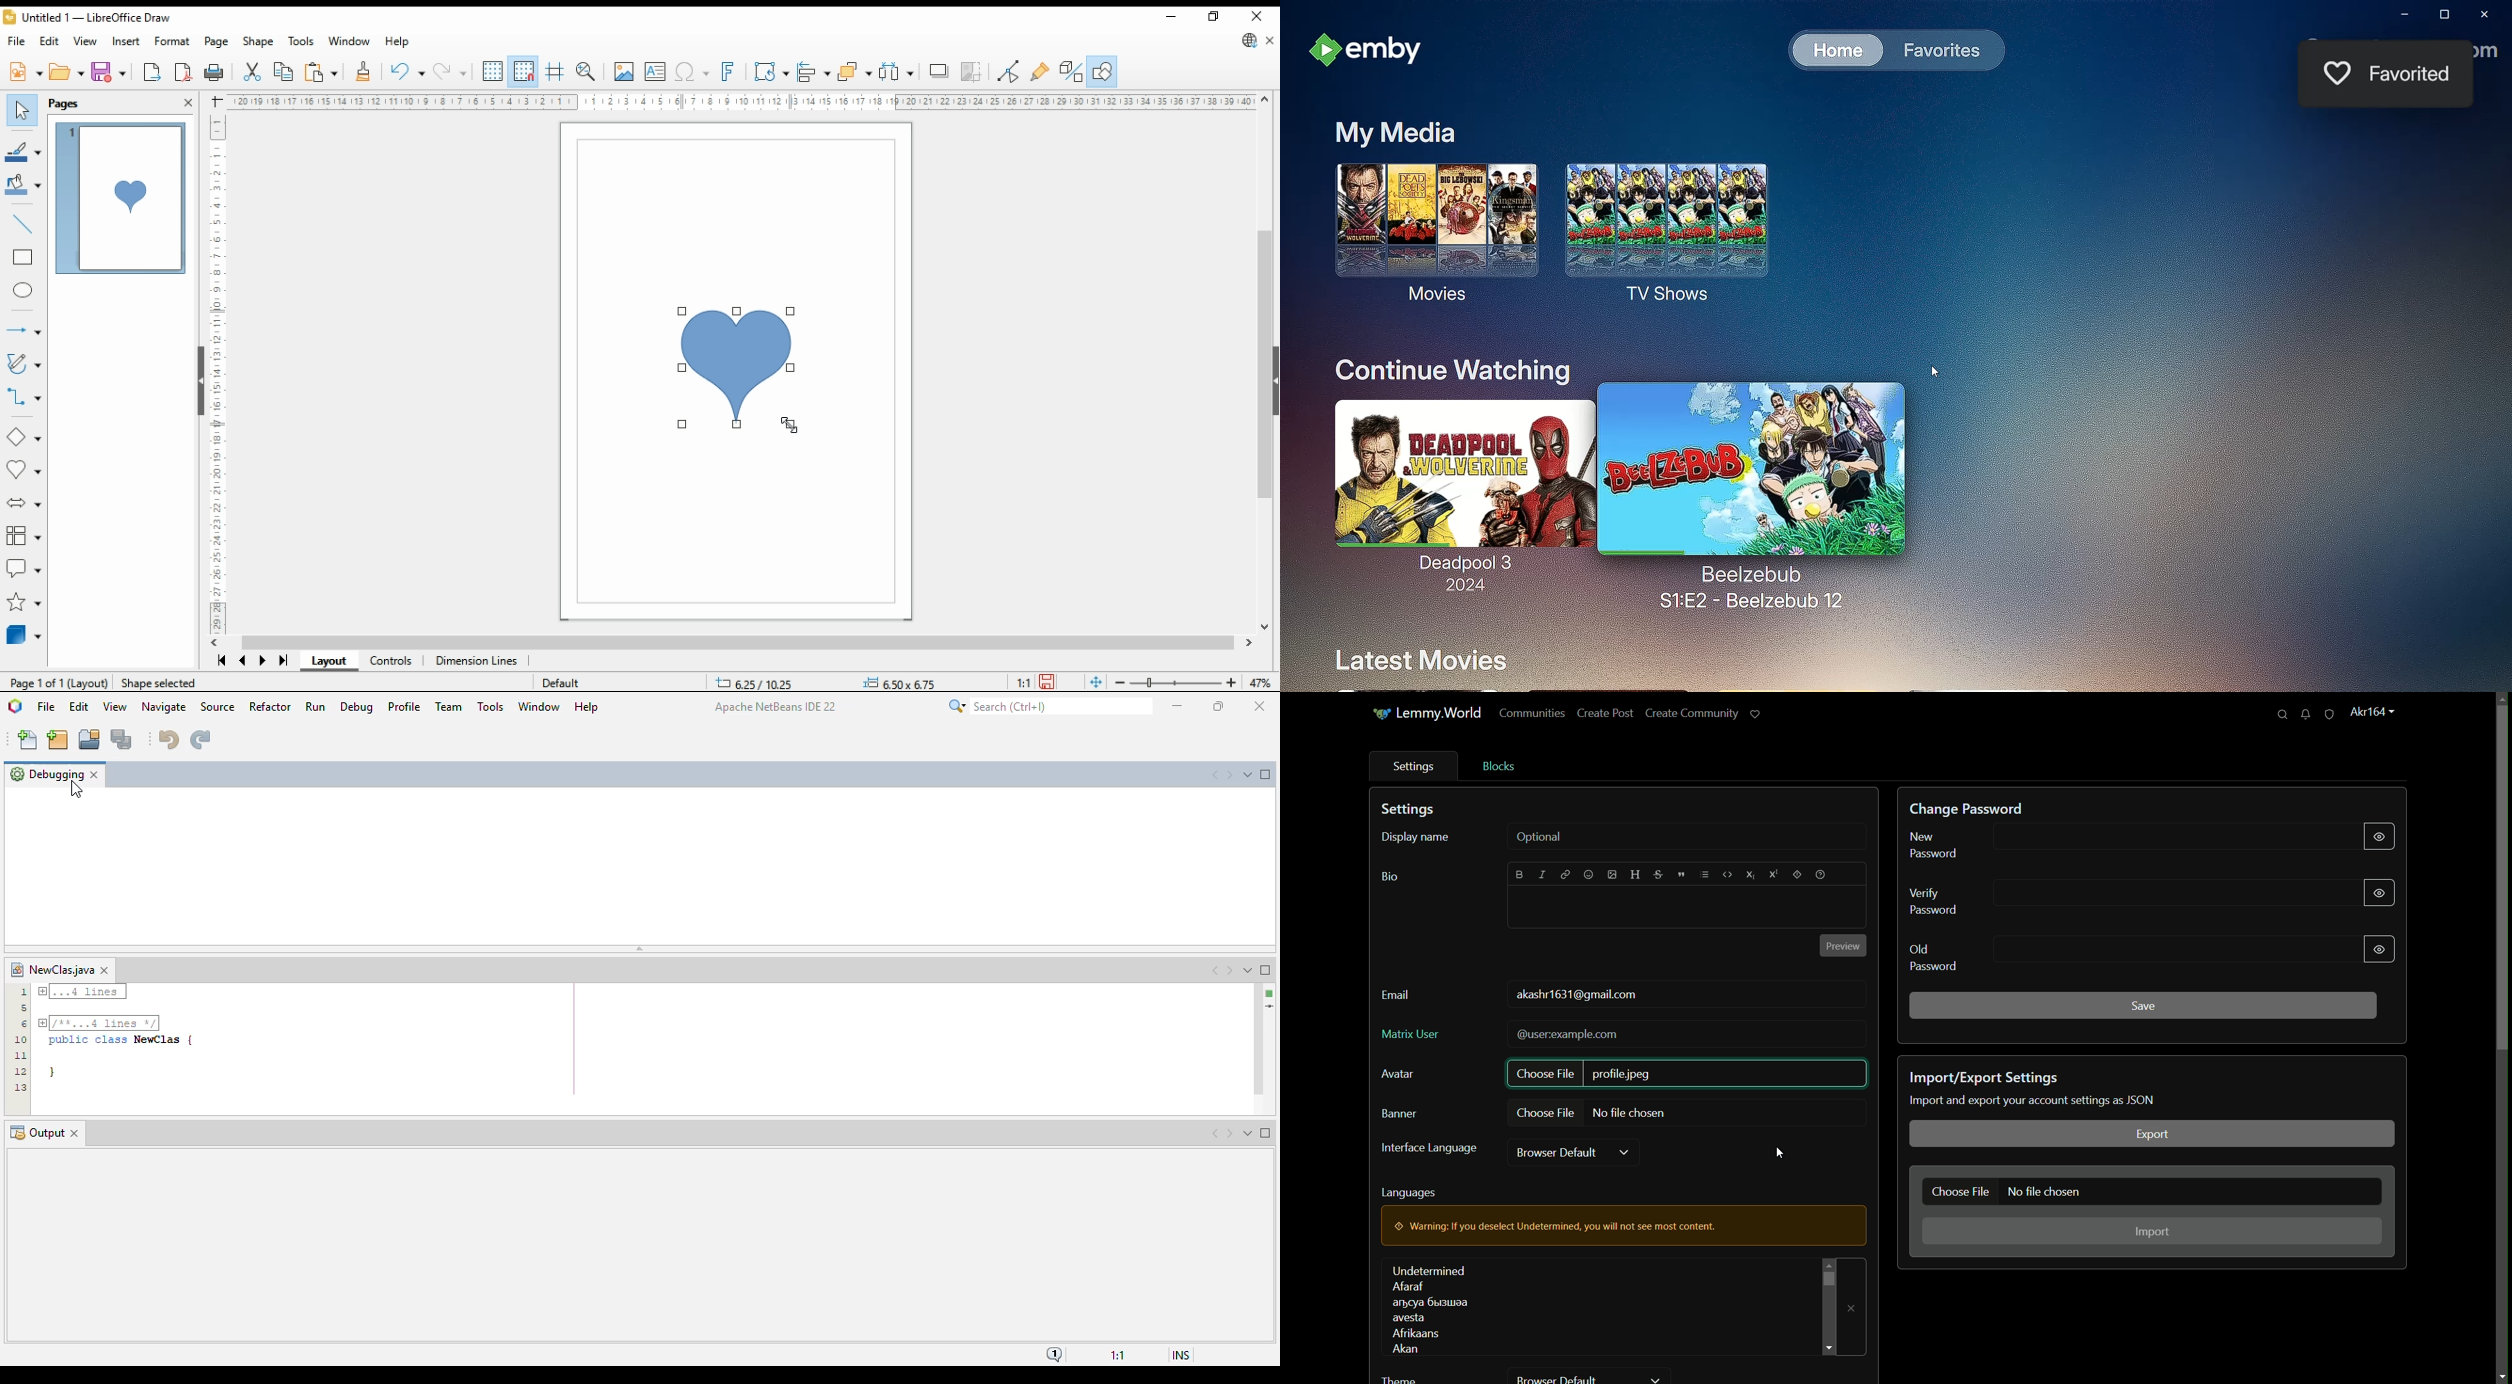 The width and height of the screenshot is (2520, 1400). Describe the element at coordinates (243, 663) in the screenshot. I see `previous page` at that location.